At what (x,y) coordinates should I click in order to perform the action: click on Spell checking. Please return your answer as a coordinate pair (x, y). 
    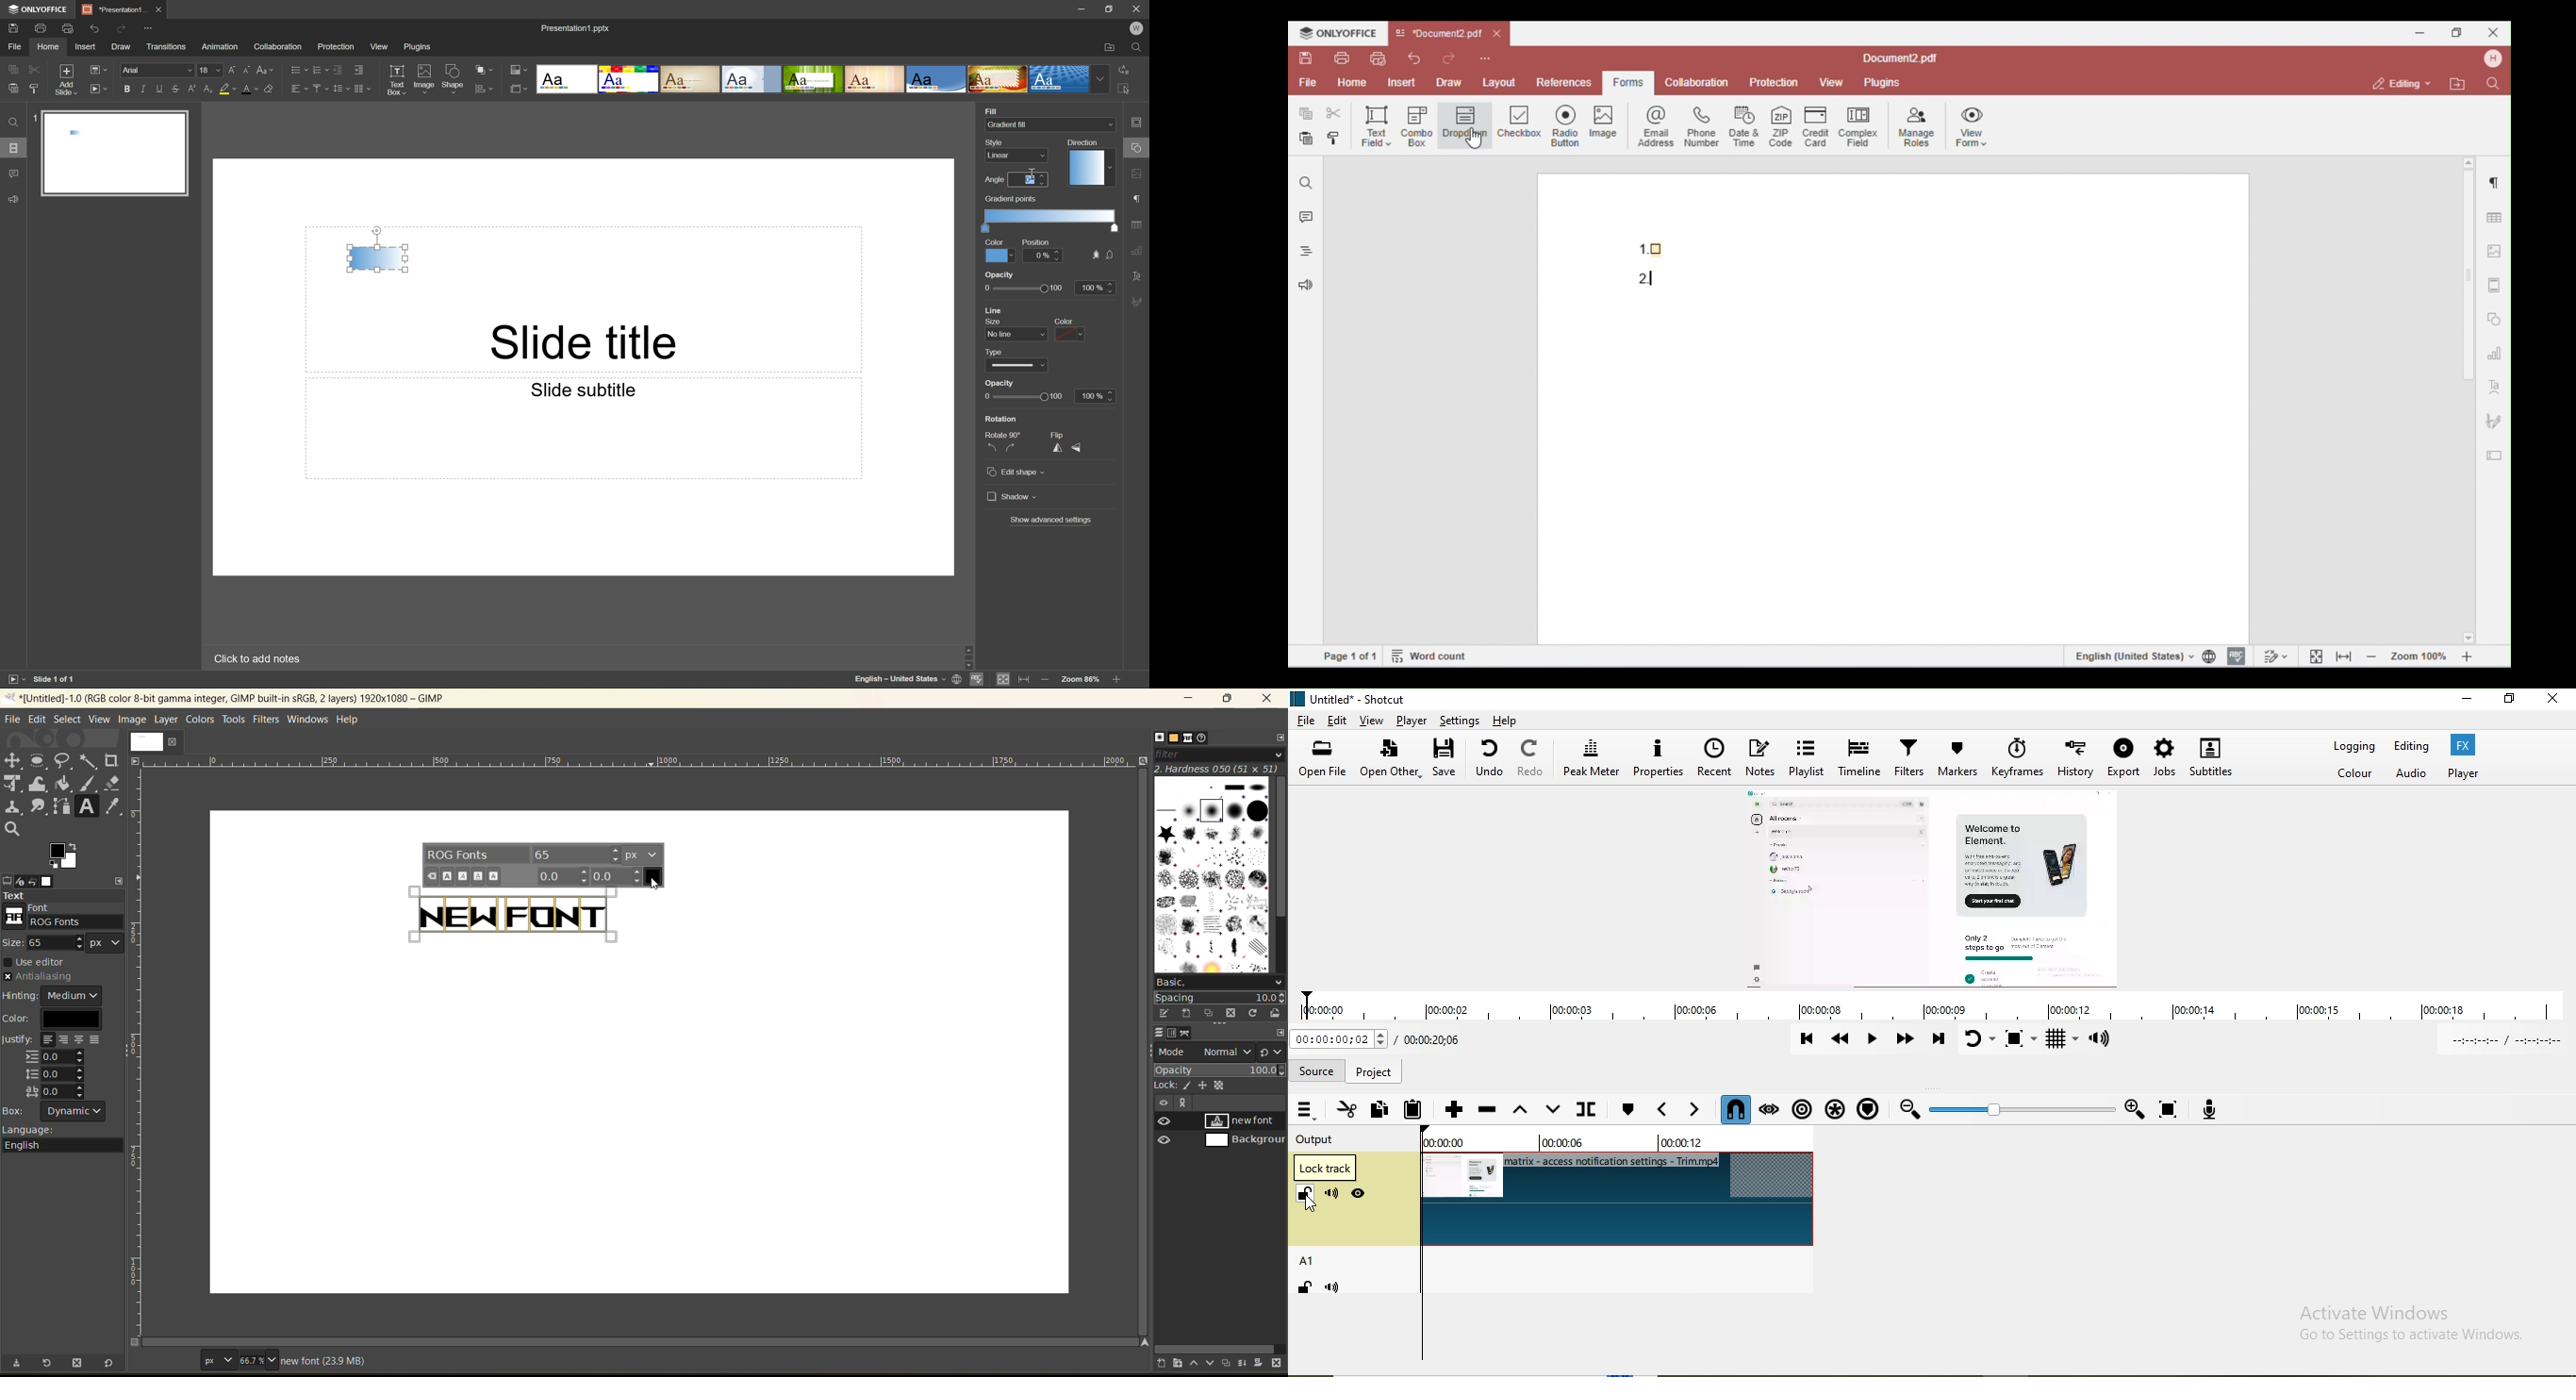
    Looking at the image, I should click on (978, 680).